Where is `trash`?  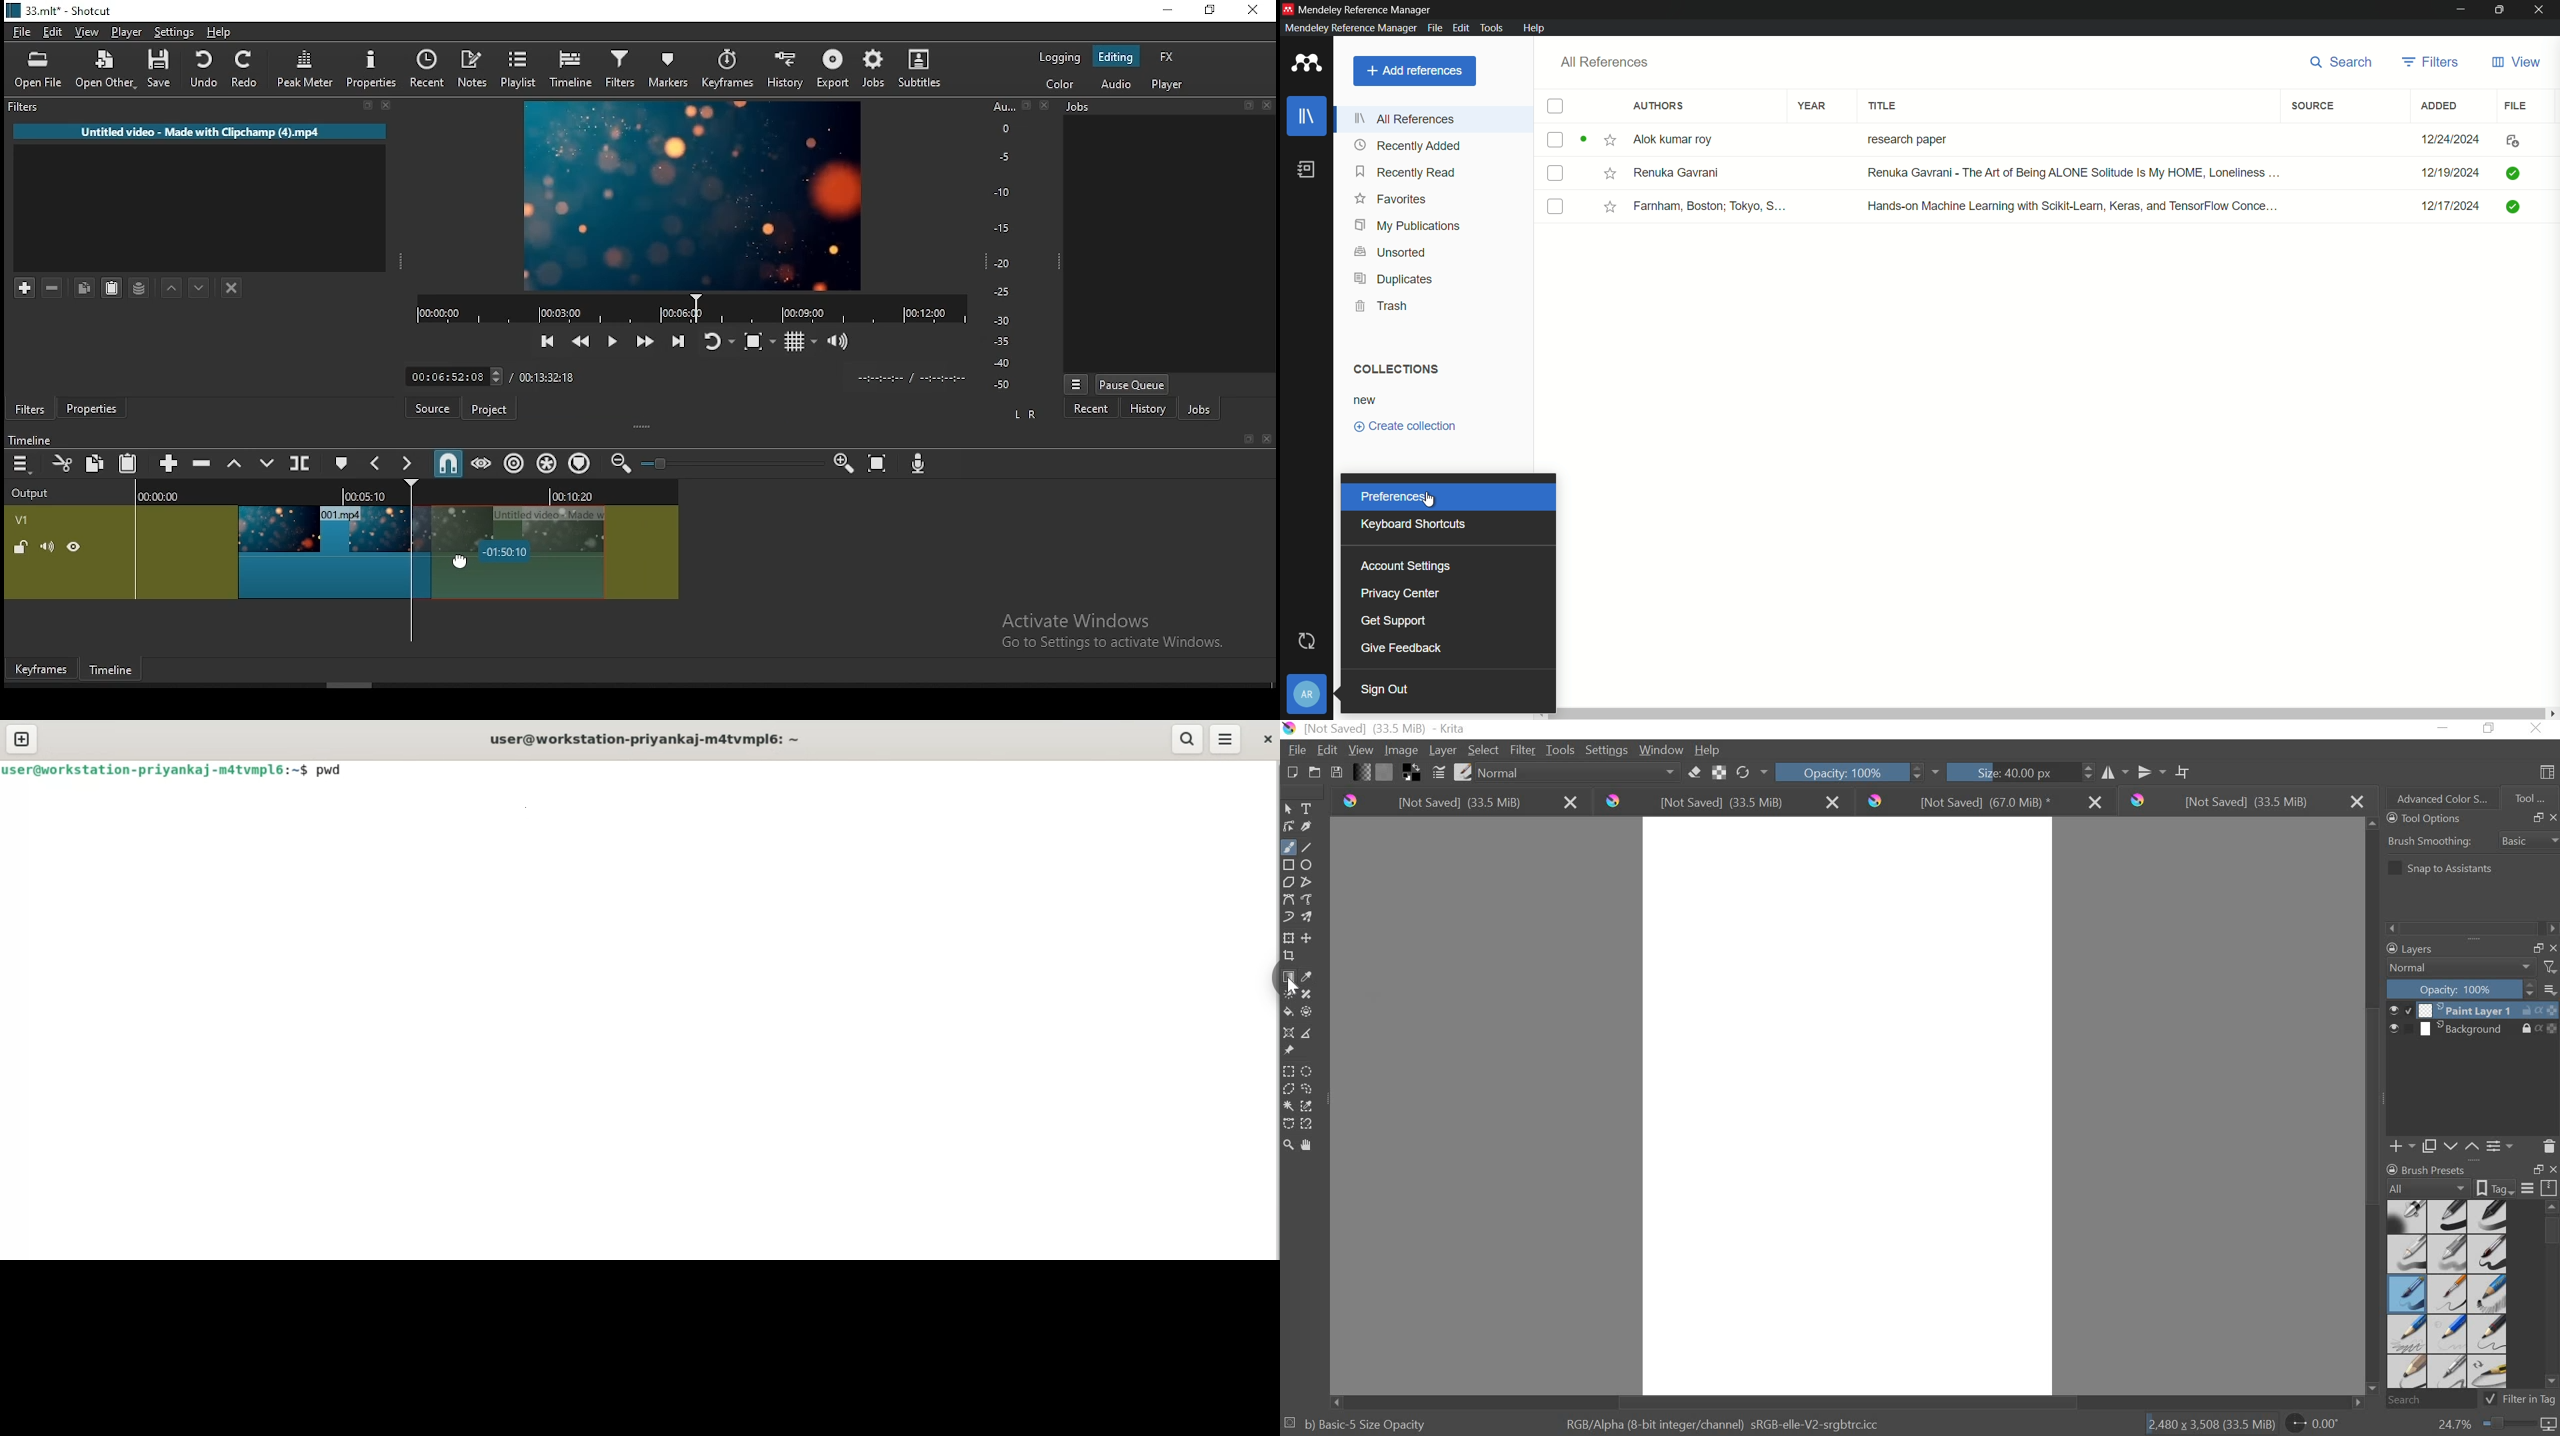
trash is located at coordinates (1381, 306).